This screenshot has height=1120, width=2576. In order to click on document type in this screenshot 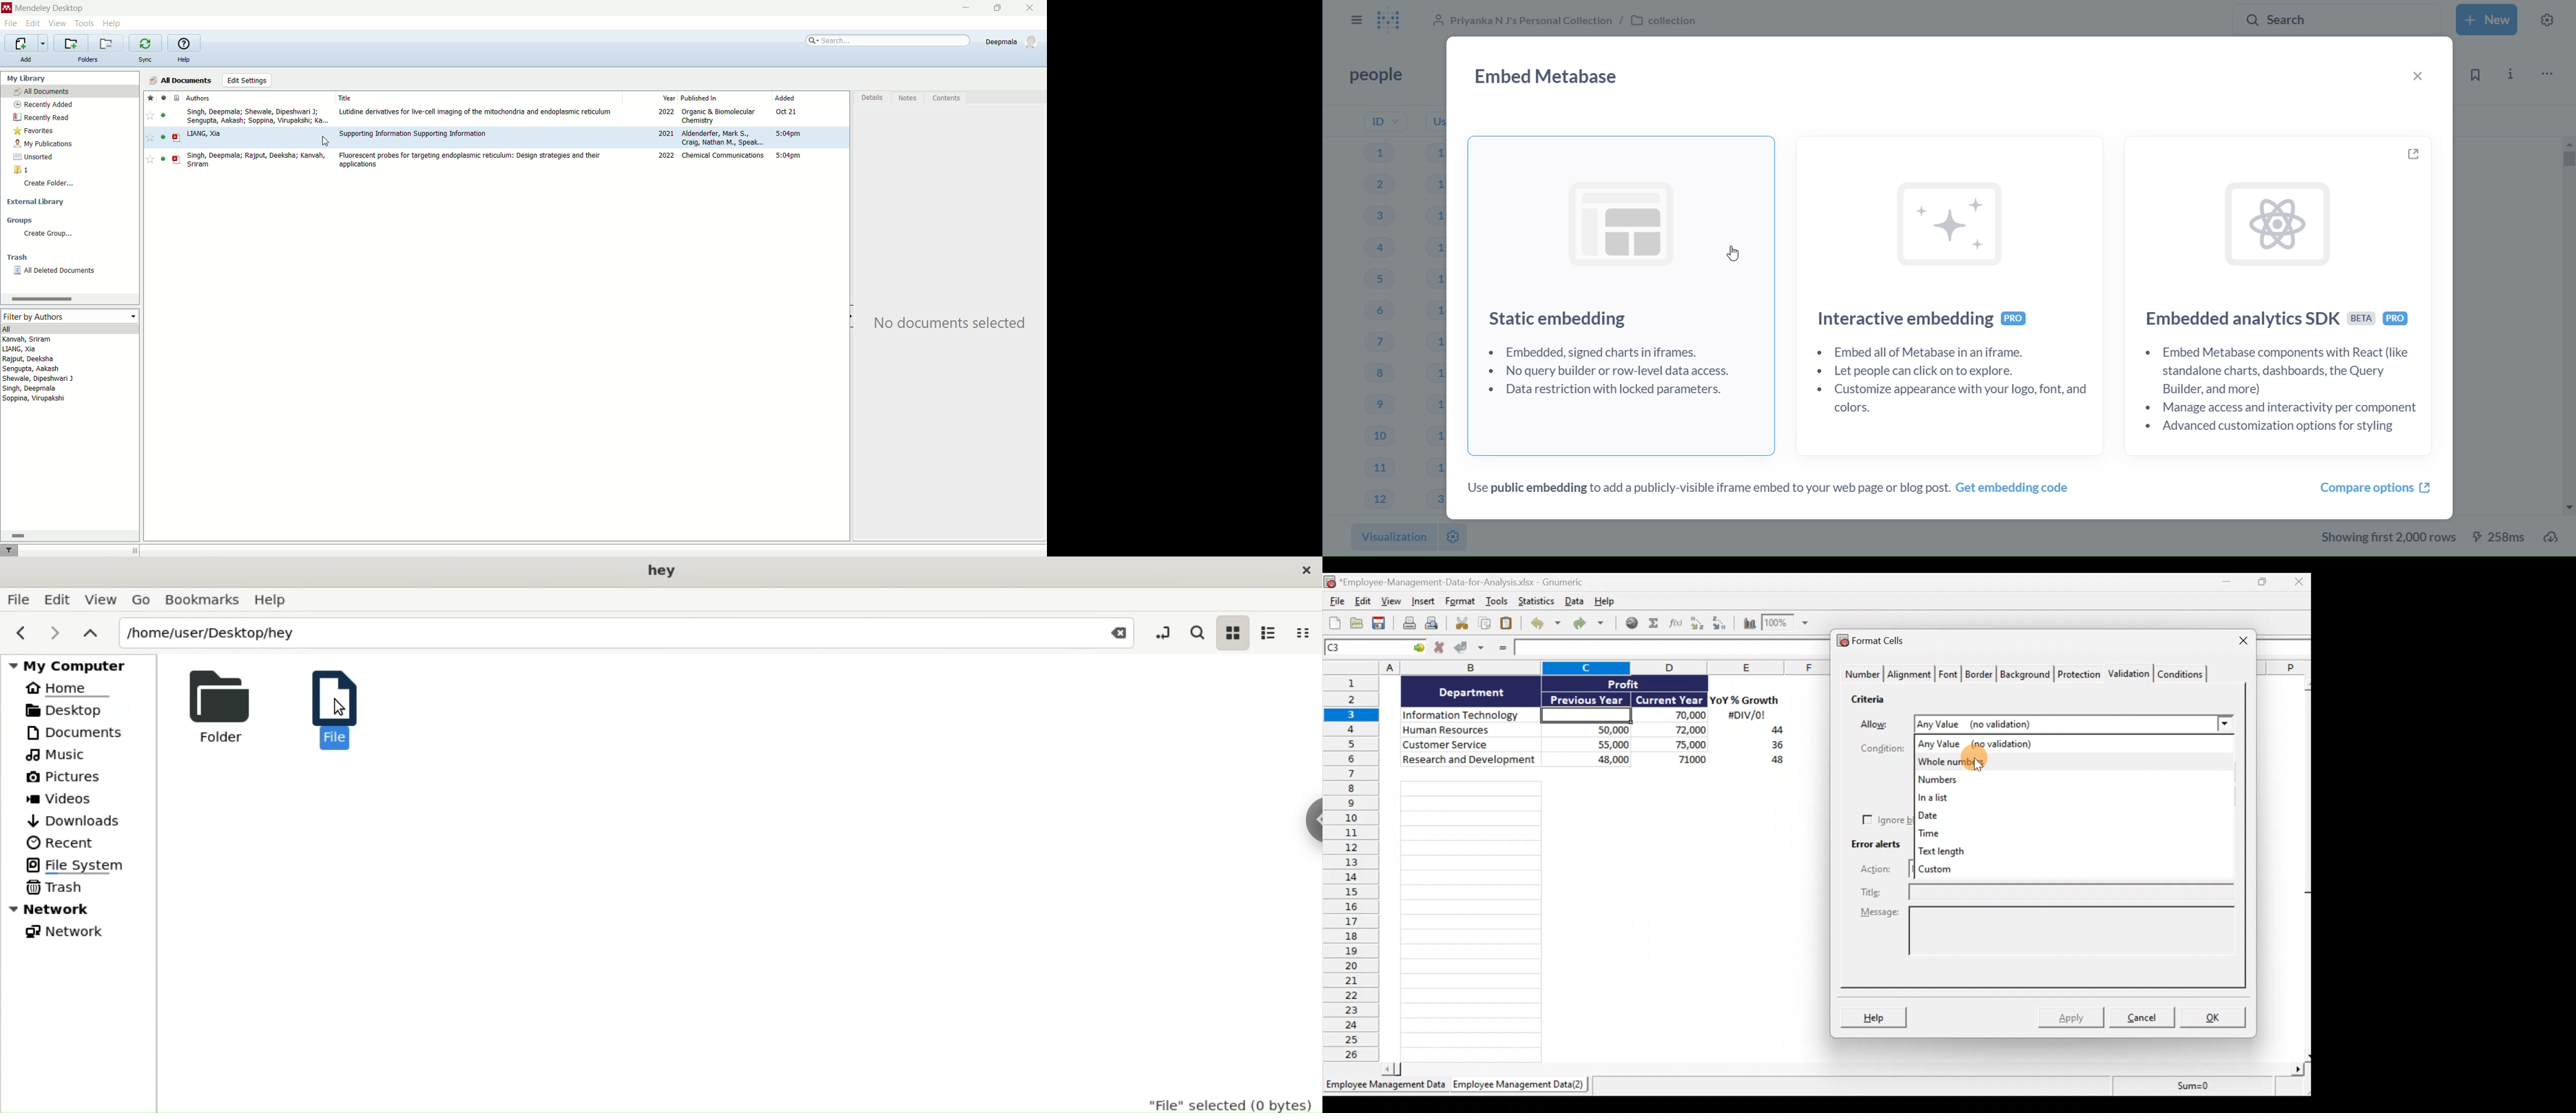, I will do `click(176, 97)`.